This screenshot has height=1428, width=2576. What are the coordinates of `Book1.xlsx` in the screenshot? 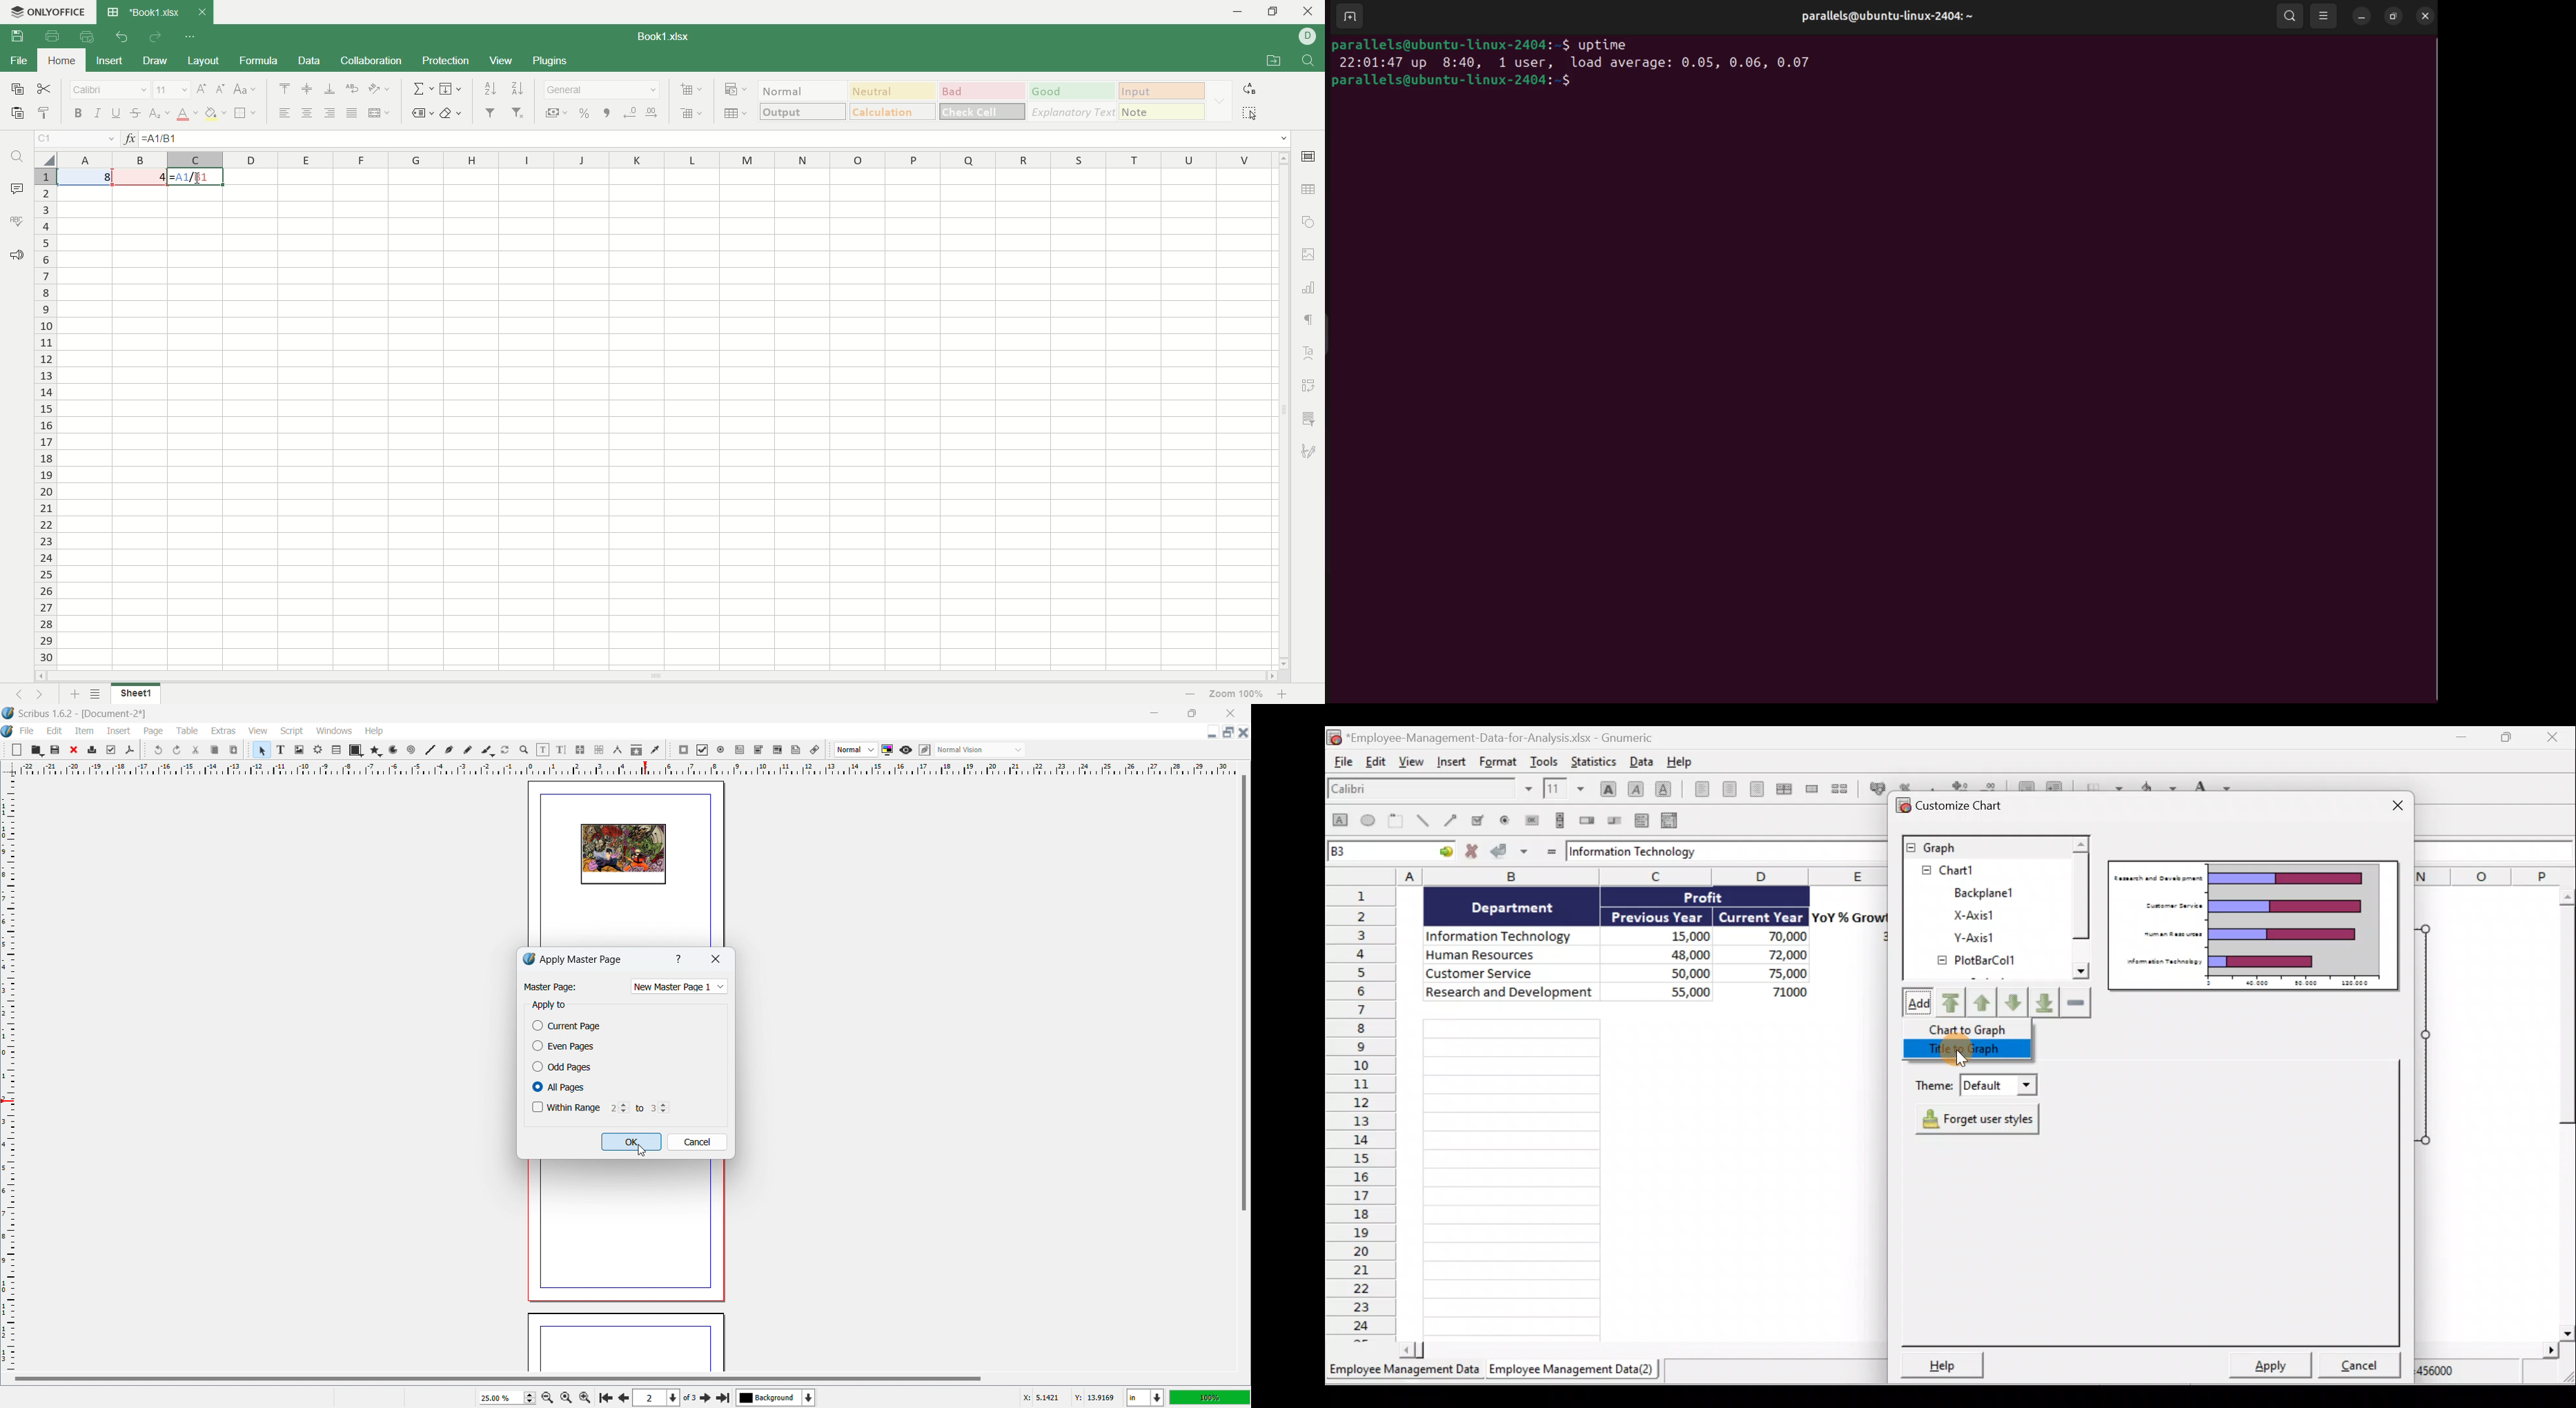 It's located at (662, 37).